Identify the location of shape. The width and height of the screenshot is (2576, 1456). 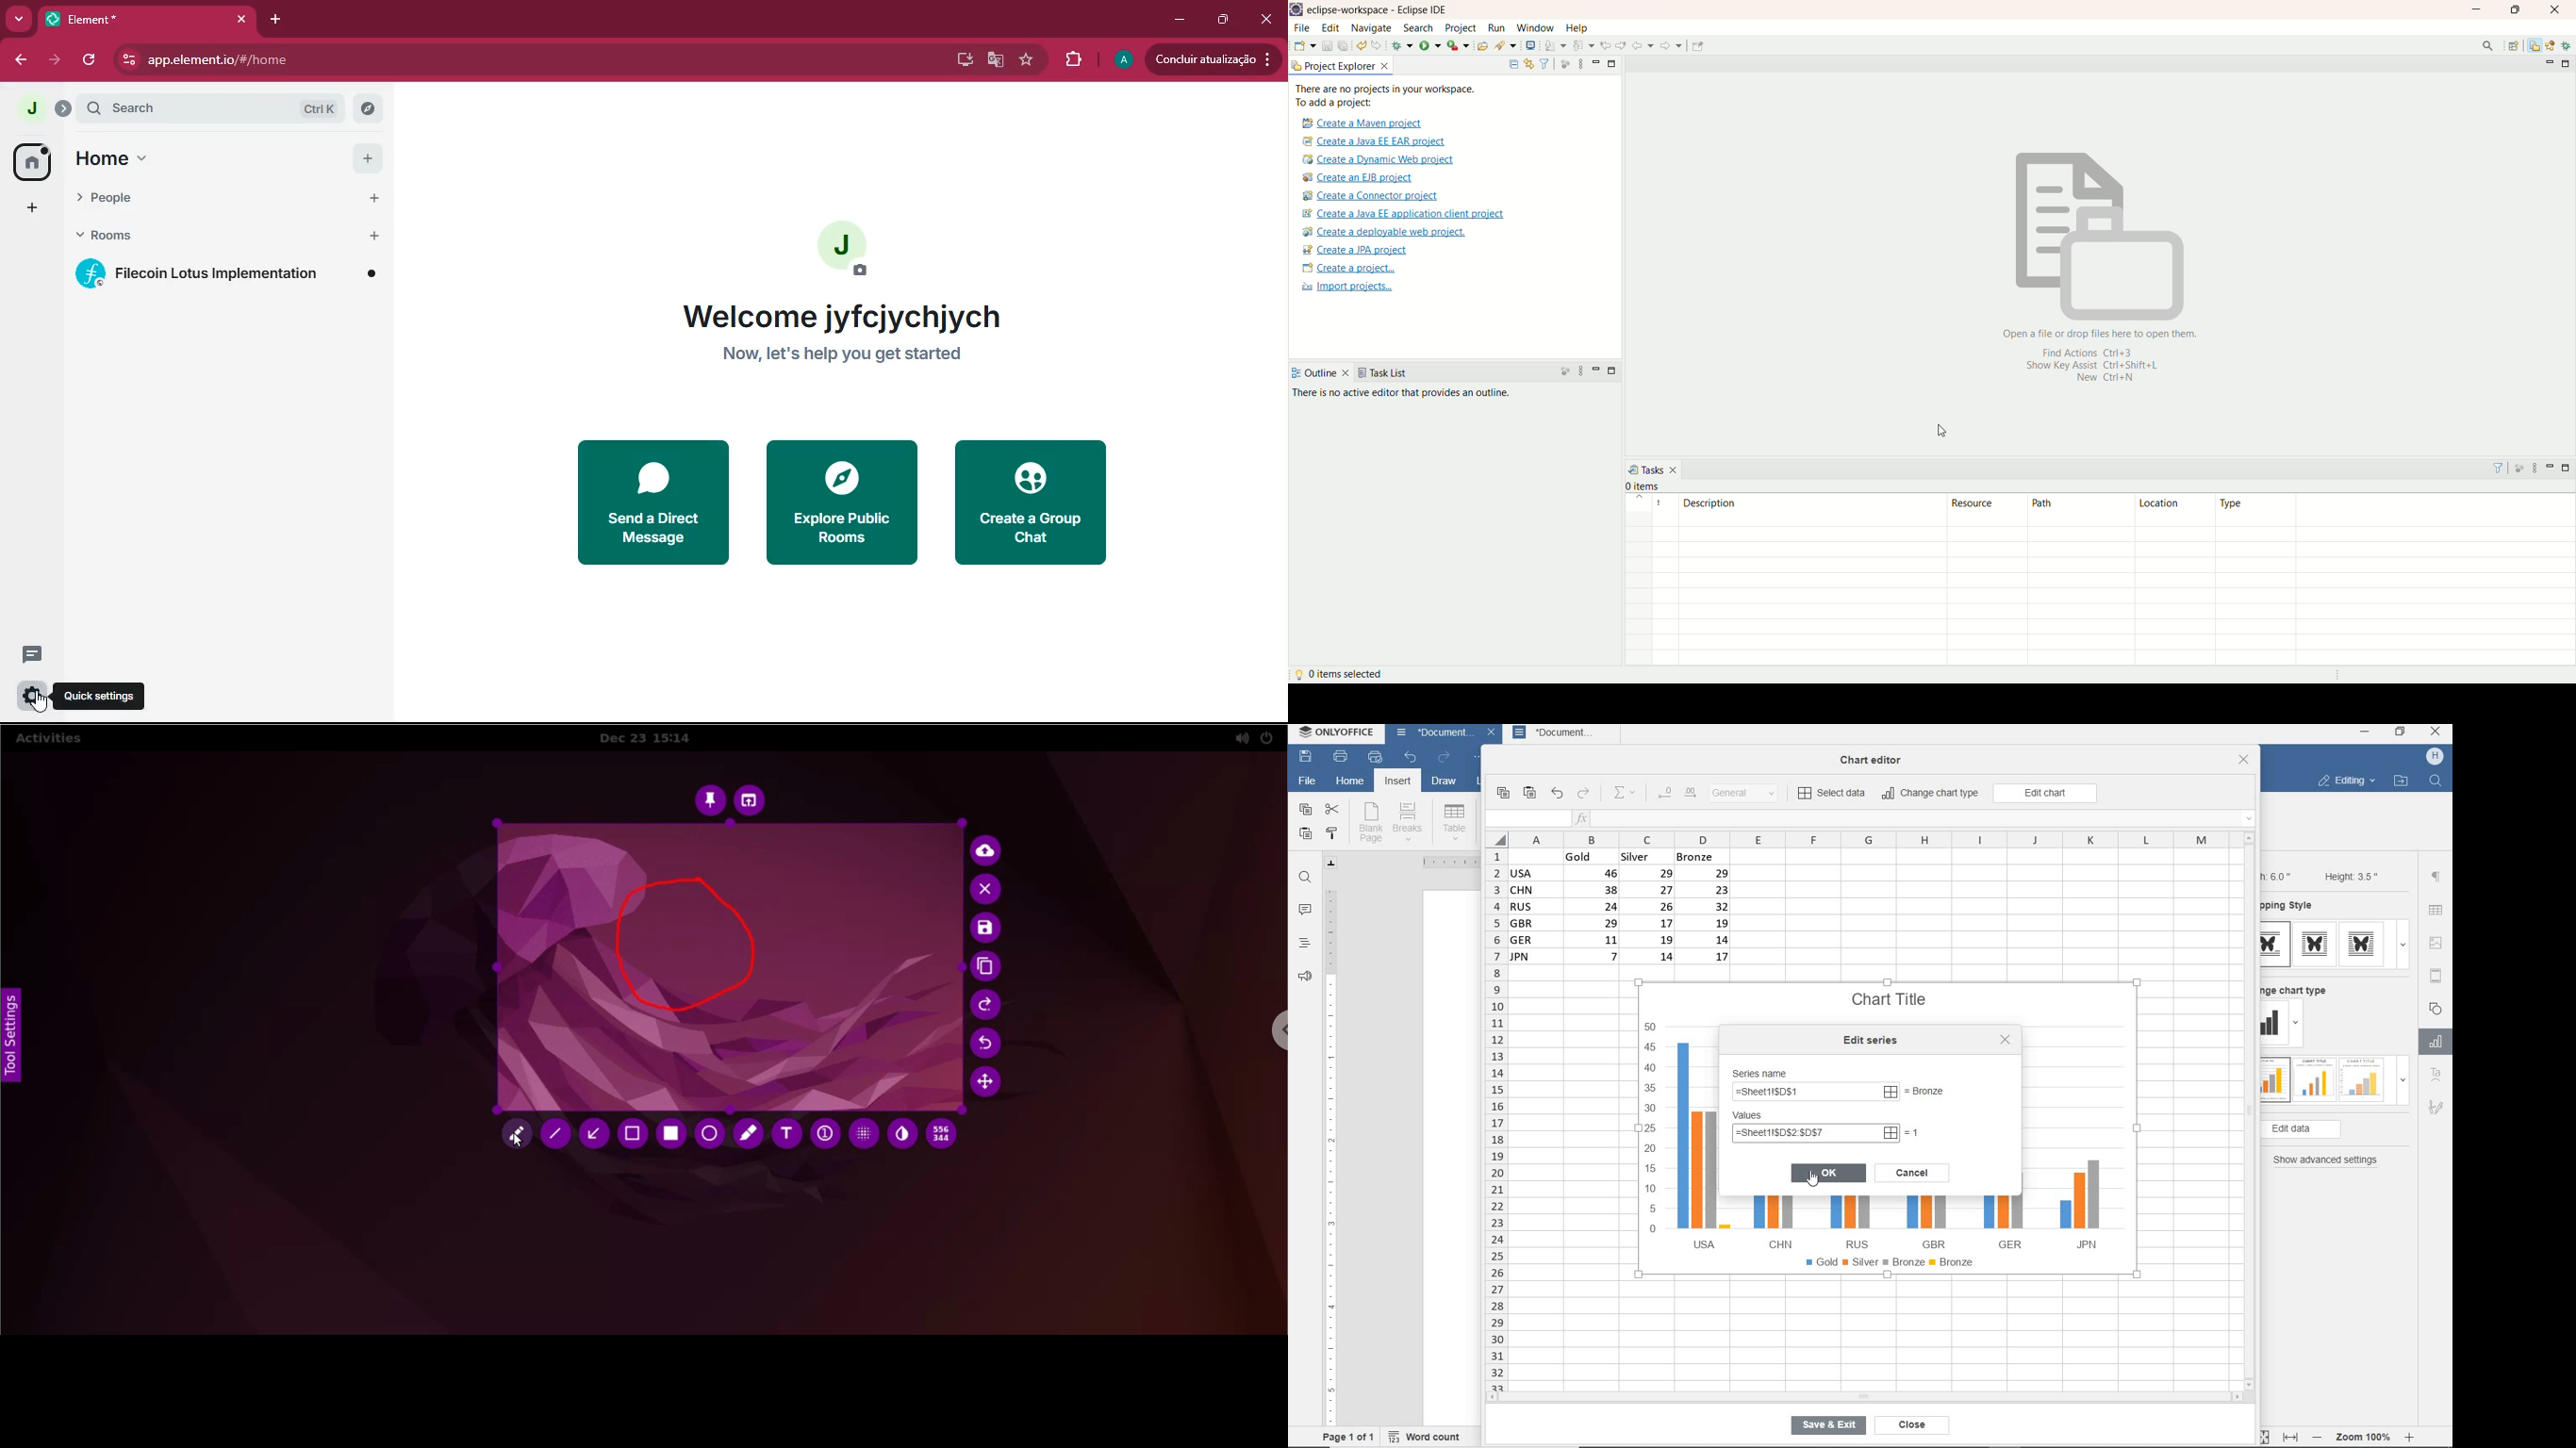
(2438, 1008).